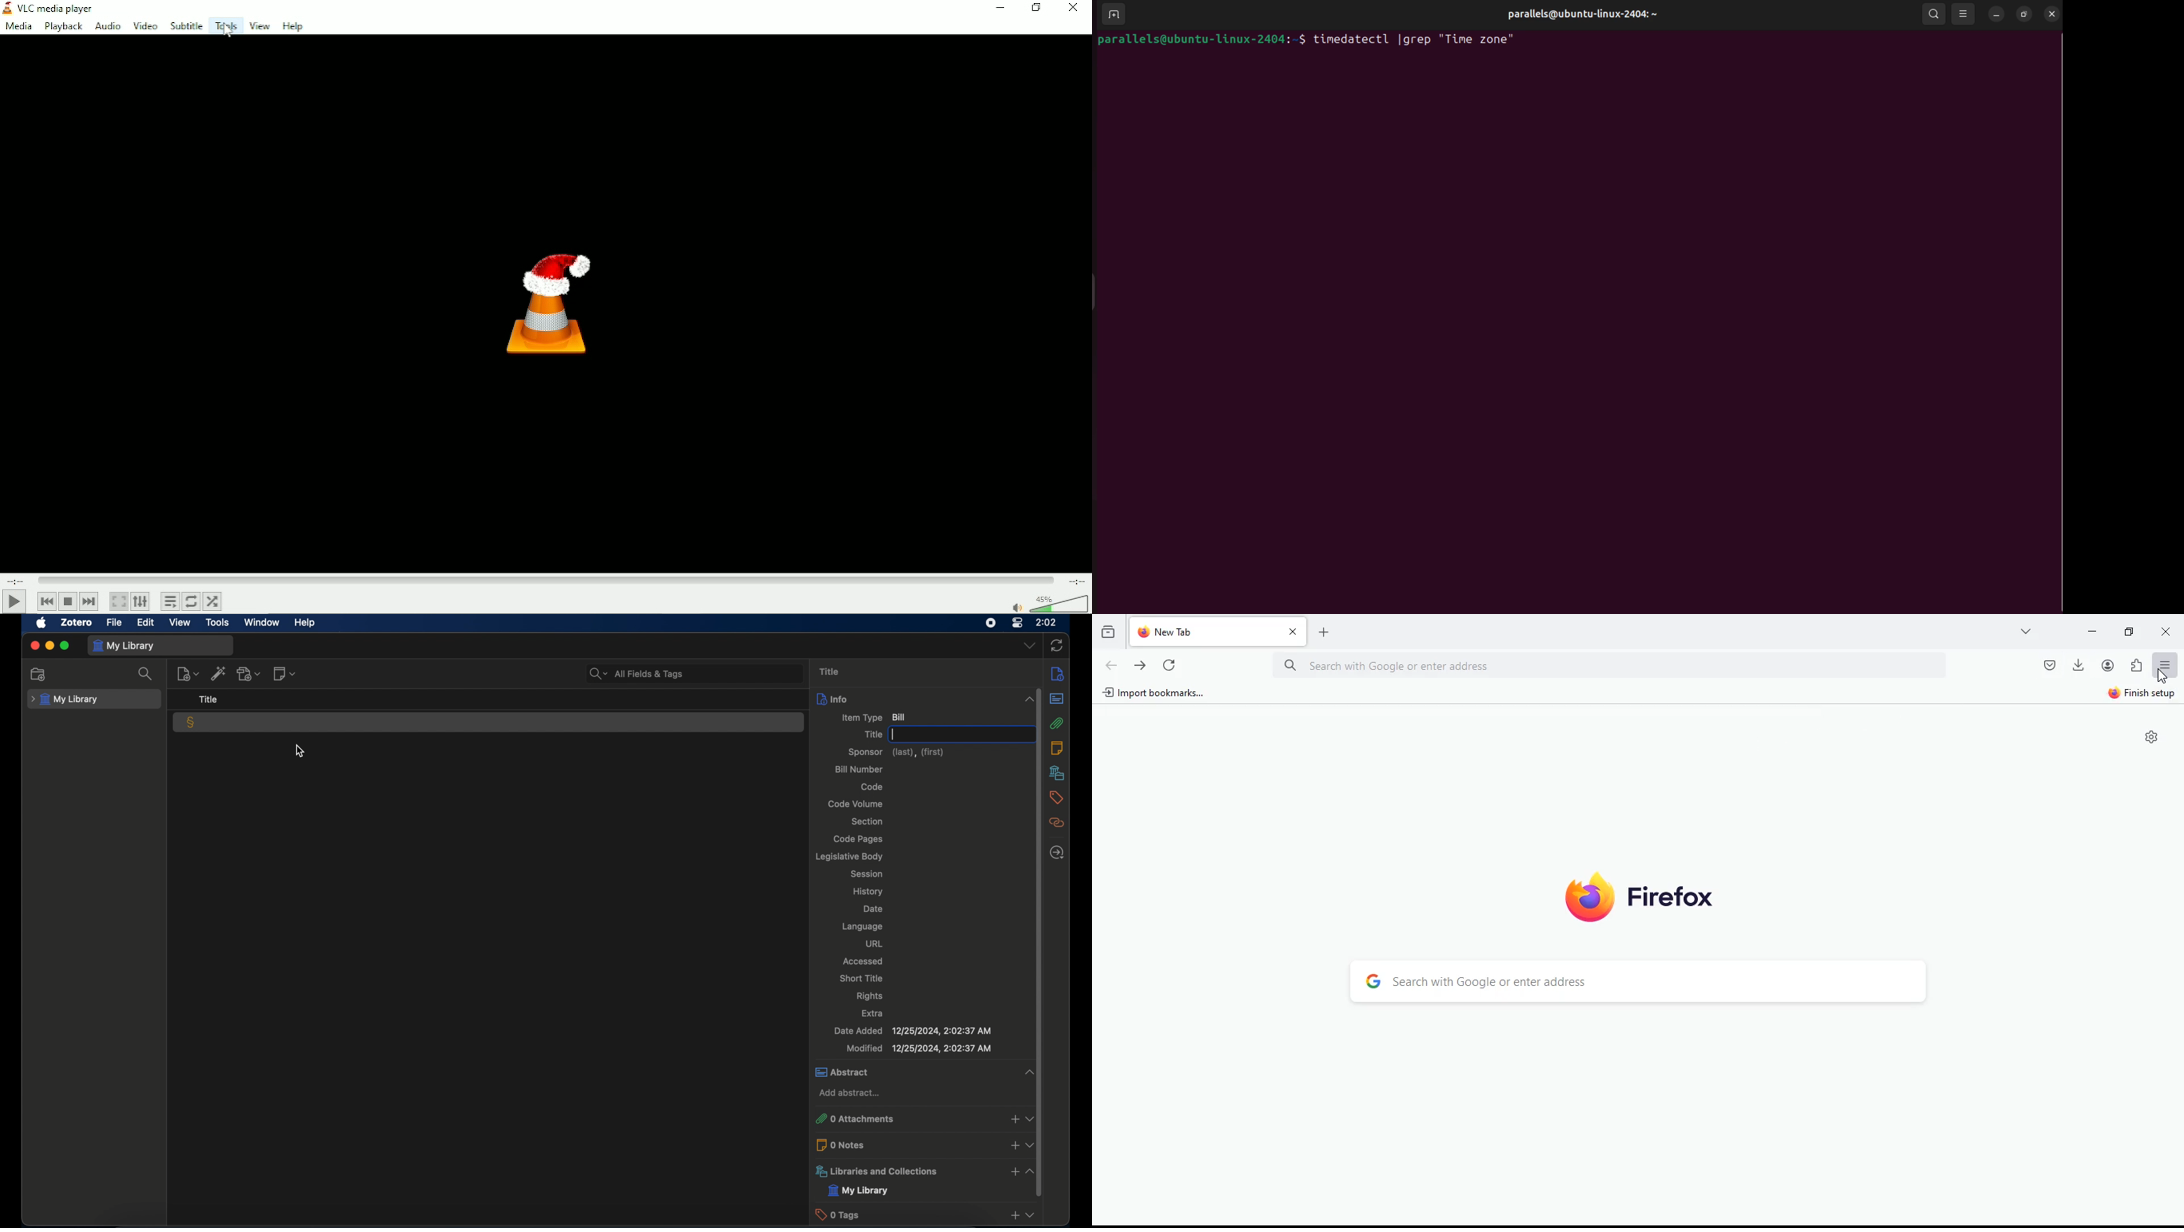 This screenshot has height=1232, width=2184. What do you see at coordinates (1056, 798) in the screenshot?
I see `tags` at bounding box center [1056, 798].